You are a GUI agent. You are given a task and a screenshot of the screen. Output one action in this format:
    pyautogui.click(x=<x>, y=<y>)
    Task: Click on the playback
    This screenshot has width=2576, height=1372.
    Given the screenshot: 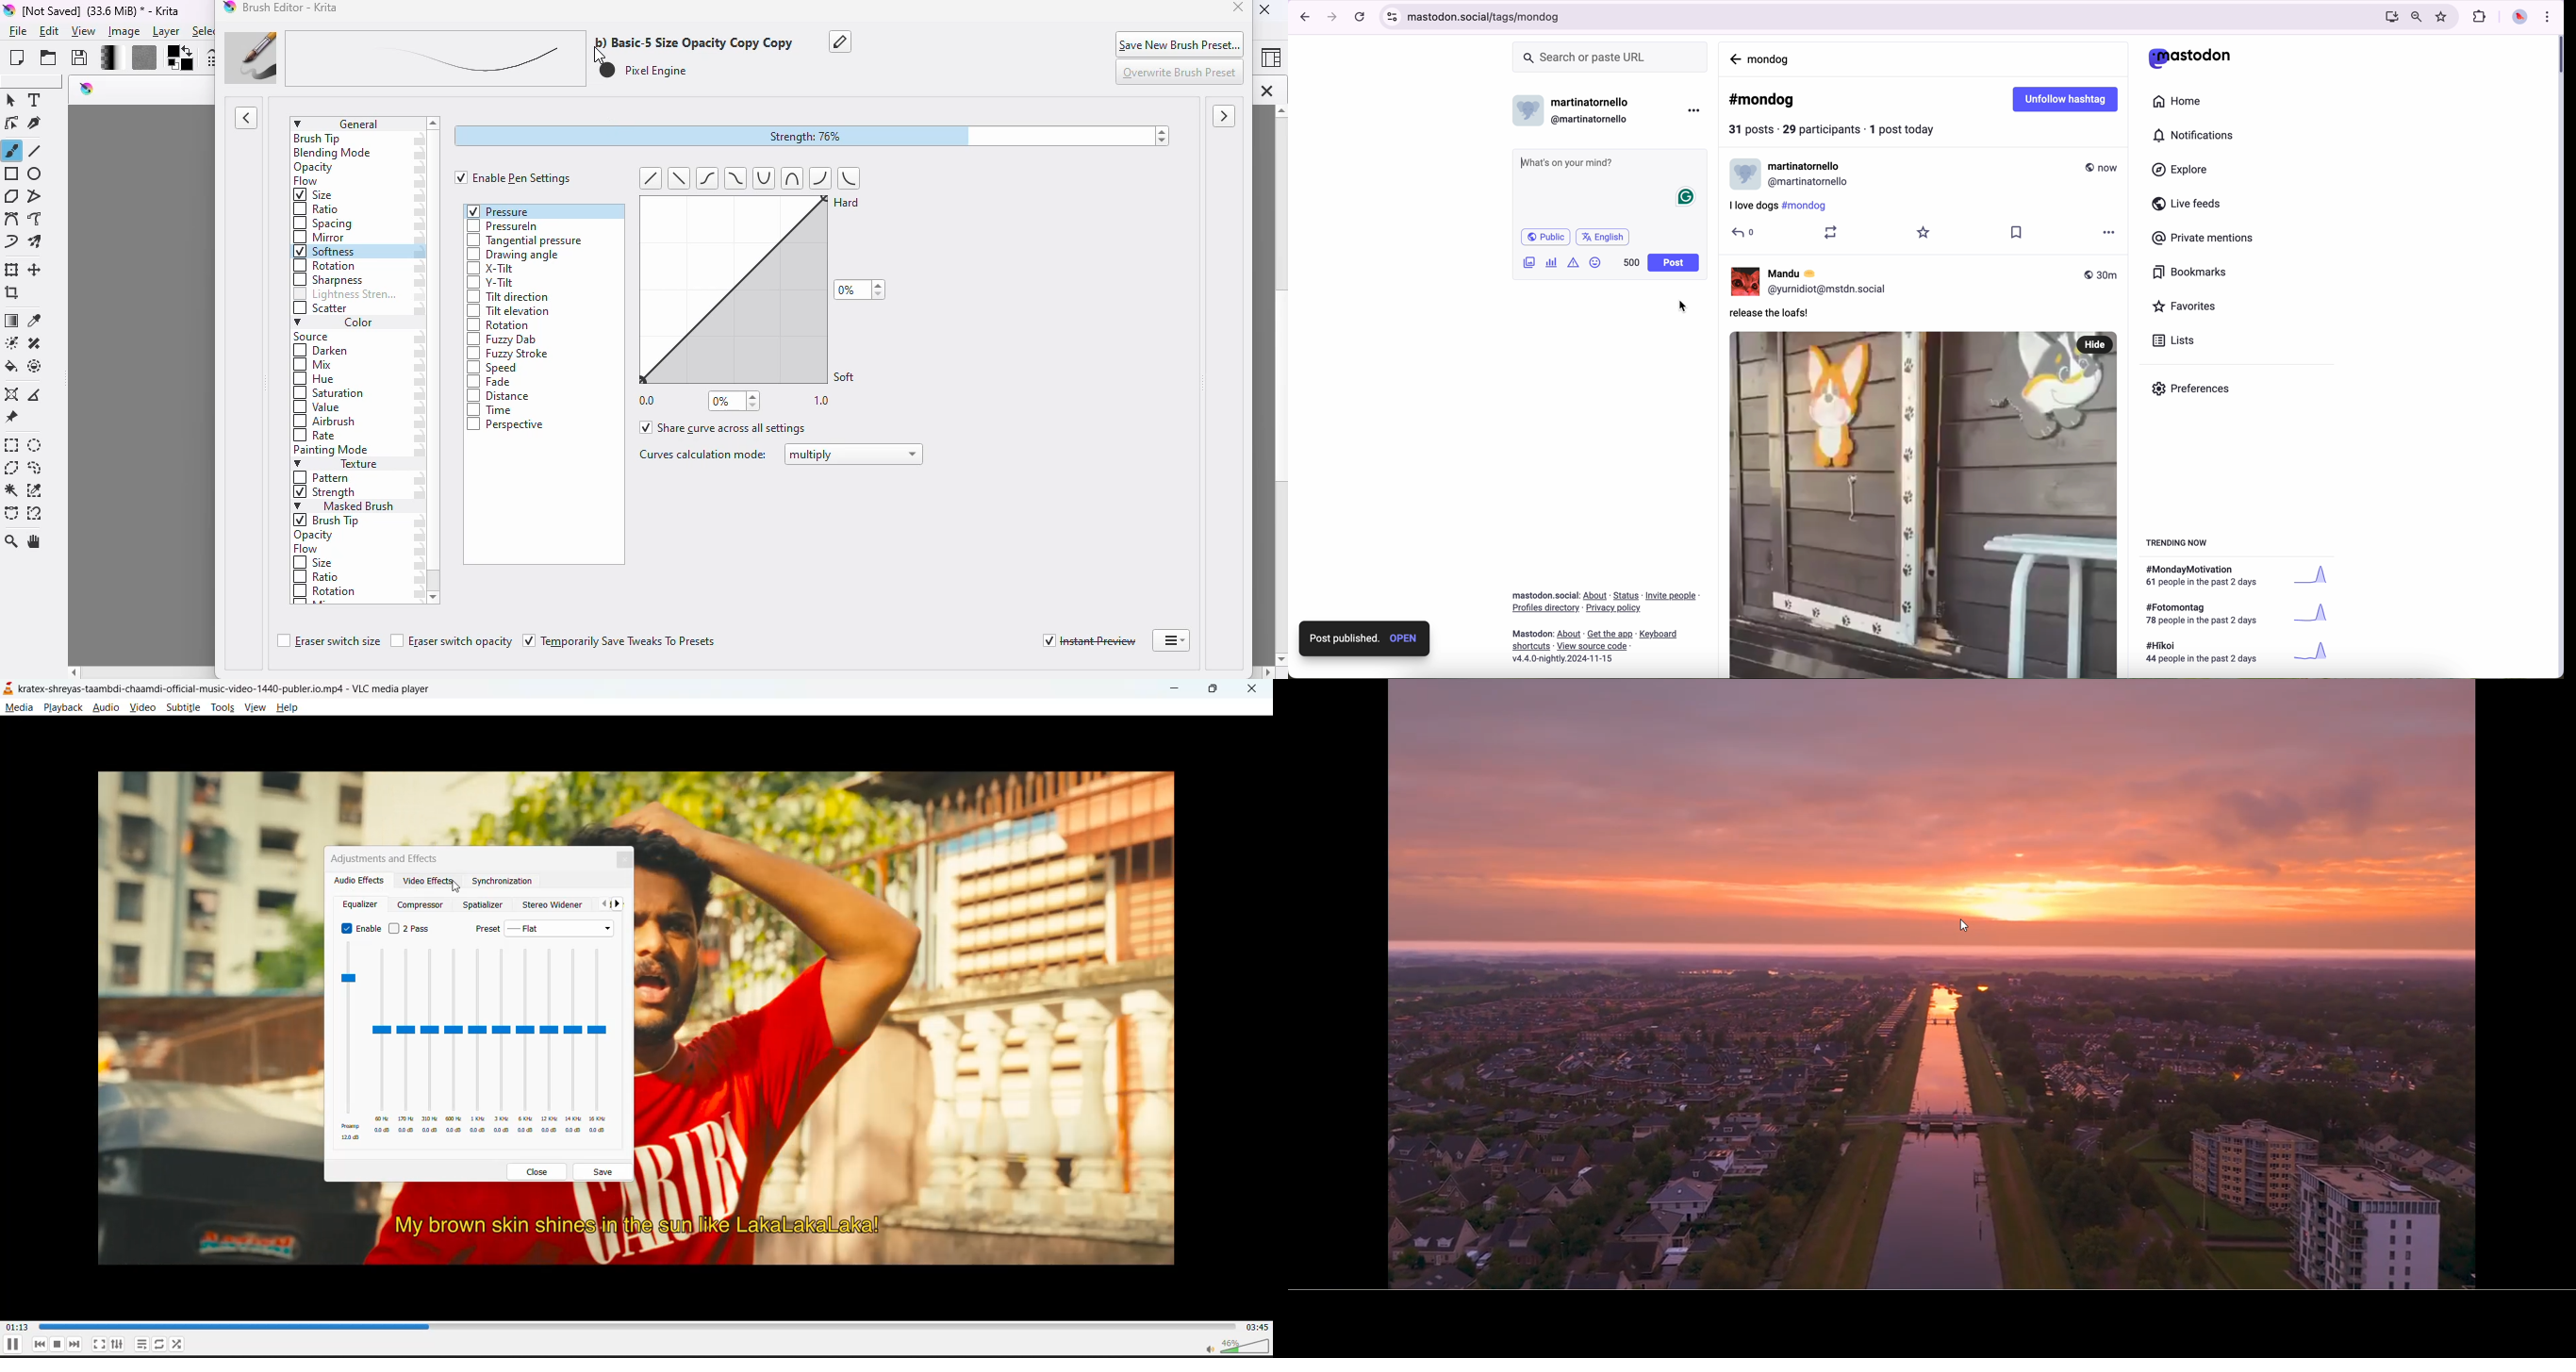 What is the action you would take?
    pyautogui.click(x=63, y=708)
    